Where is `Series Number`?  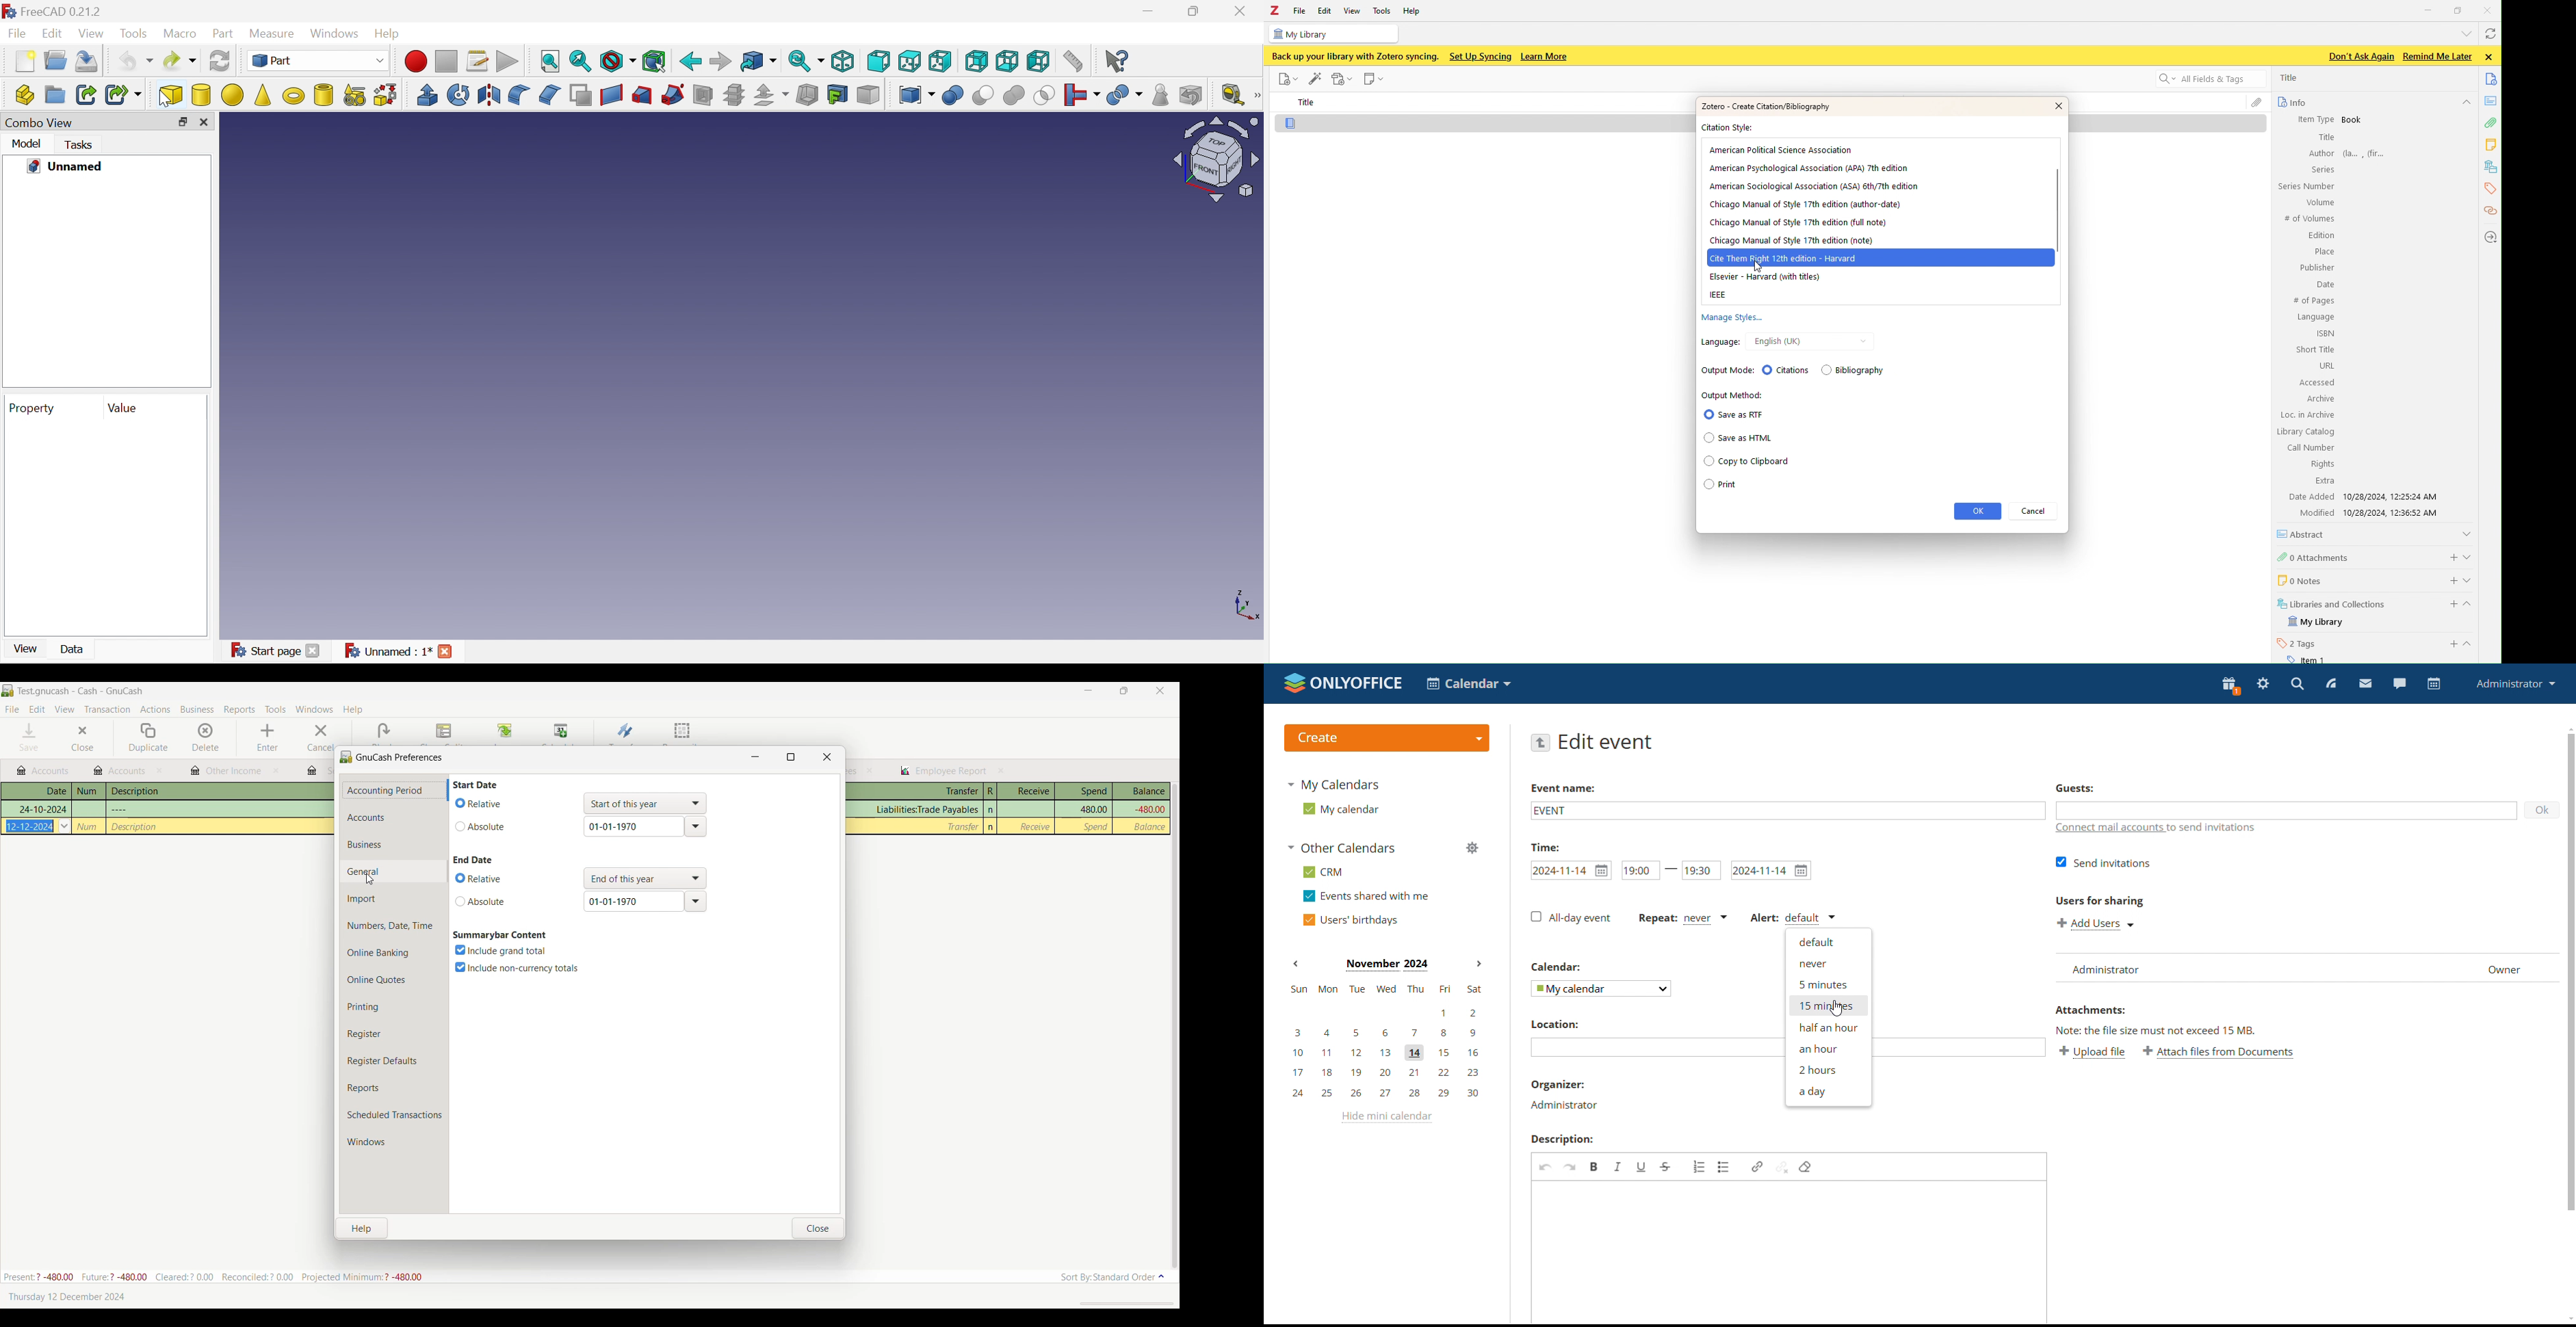 Series Number is located at coordinates (2306, 187).